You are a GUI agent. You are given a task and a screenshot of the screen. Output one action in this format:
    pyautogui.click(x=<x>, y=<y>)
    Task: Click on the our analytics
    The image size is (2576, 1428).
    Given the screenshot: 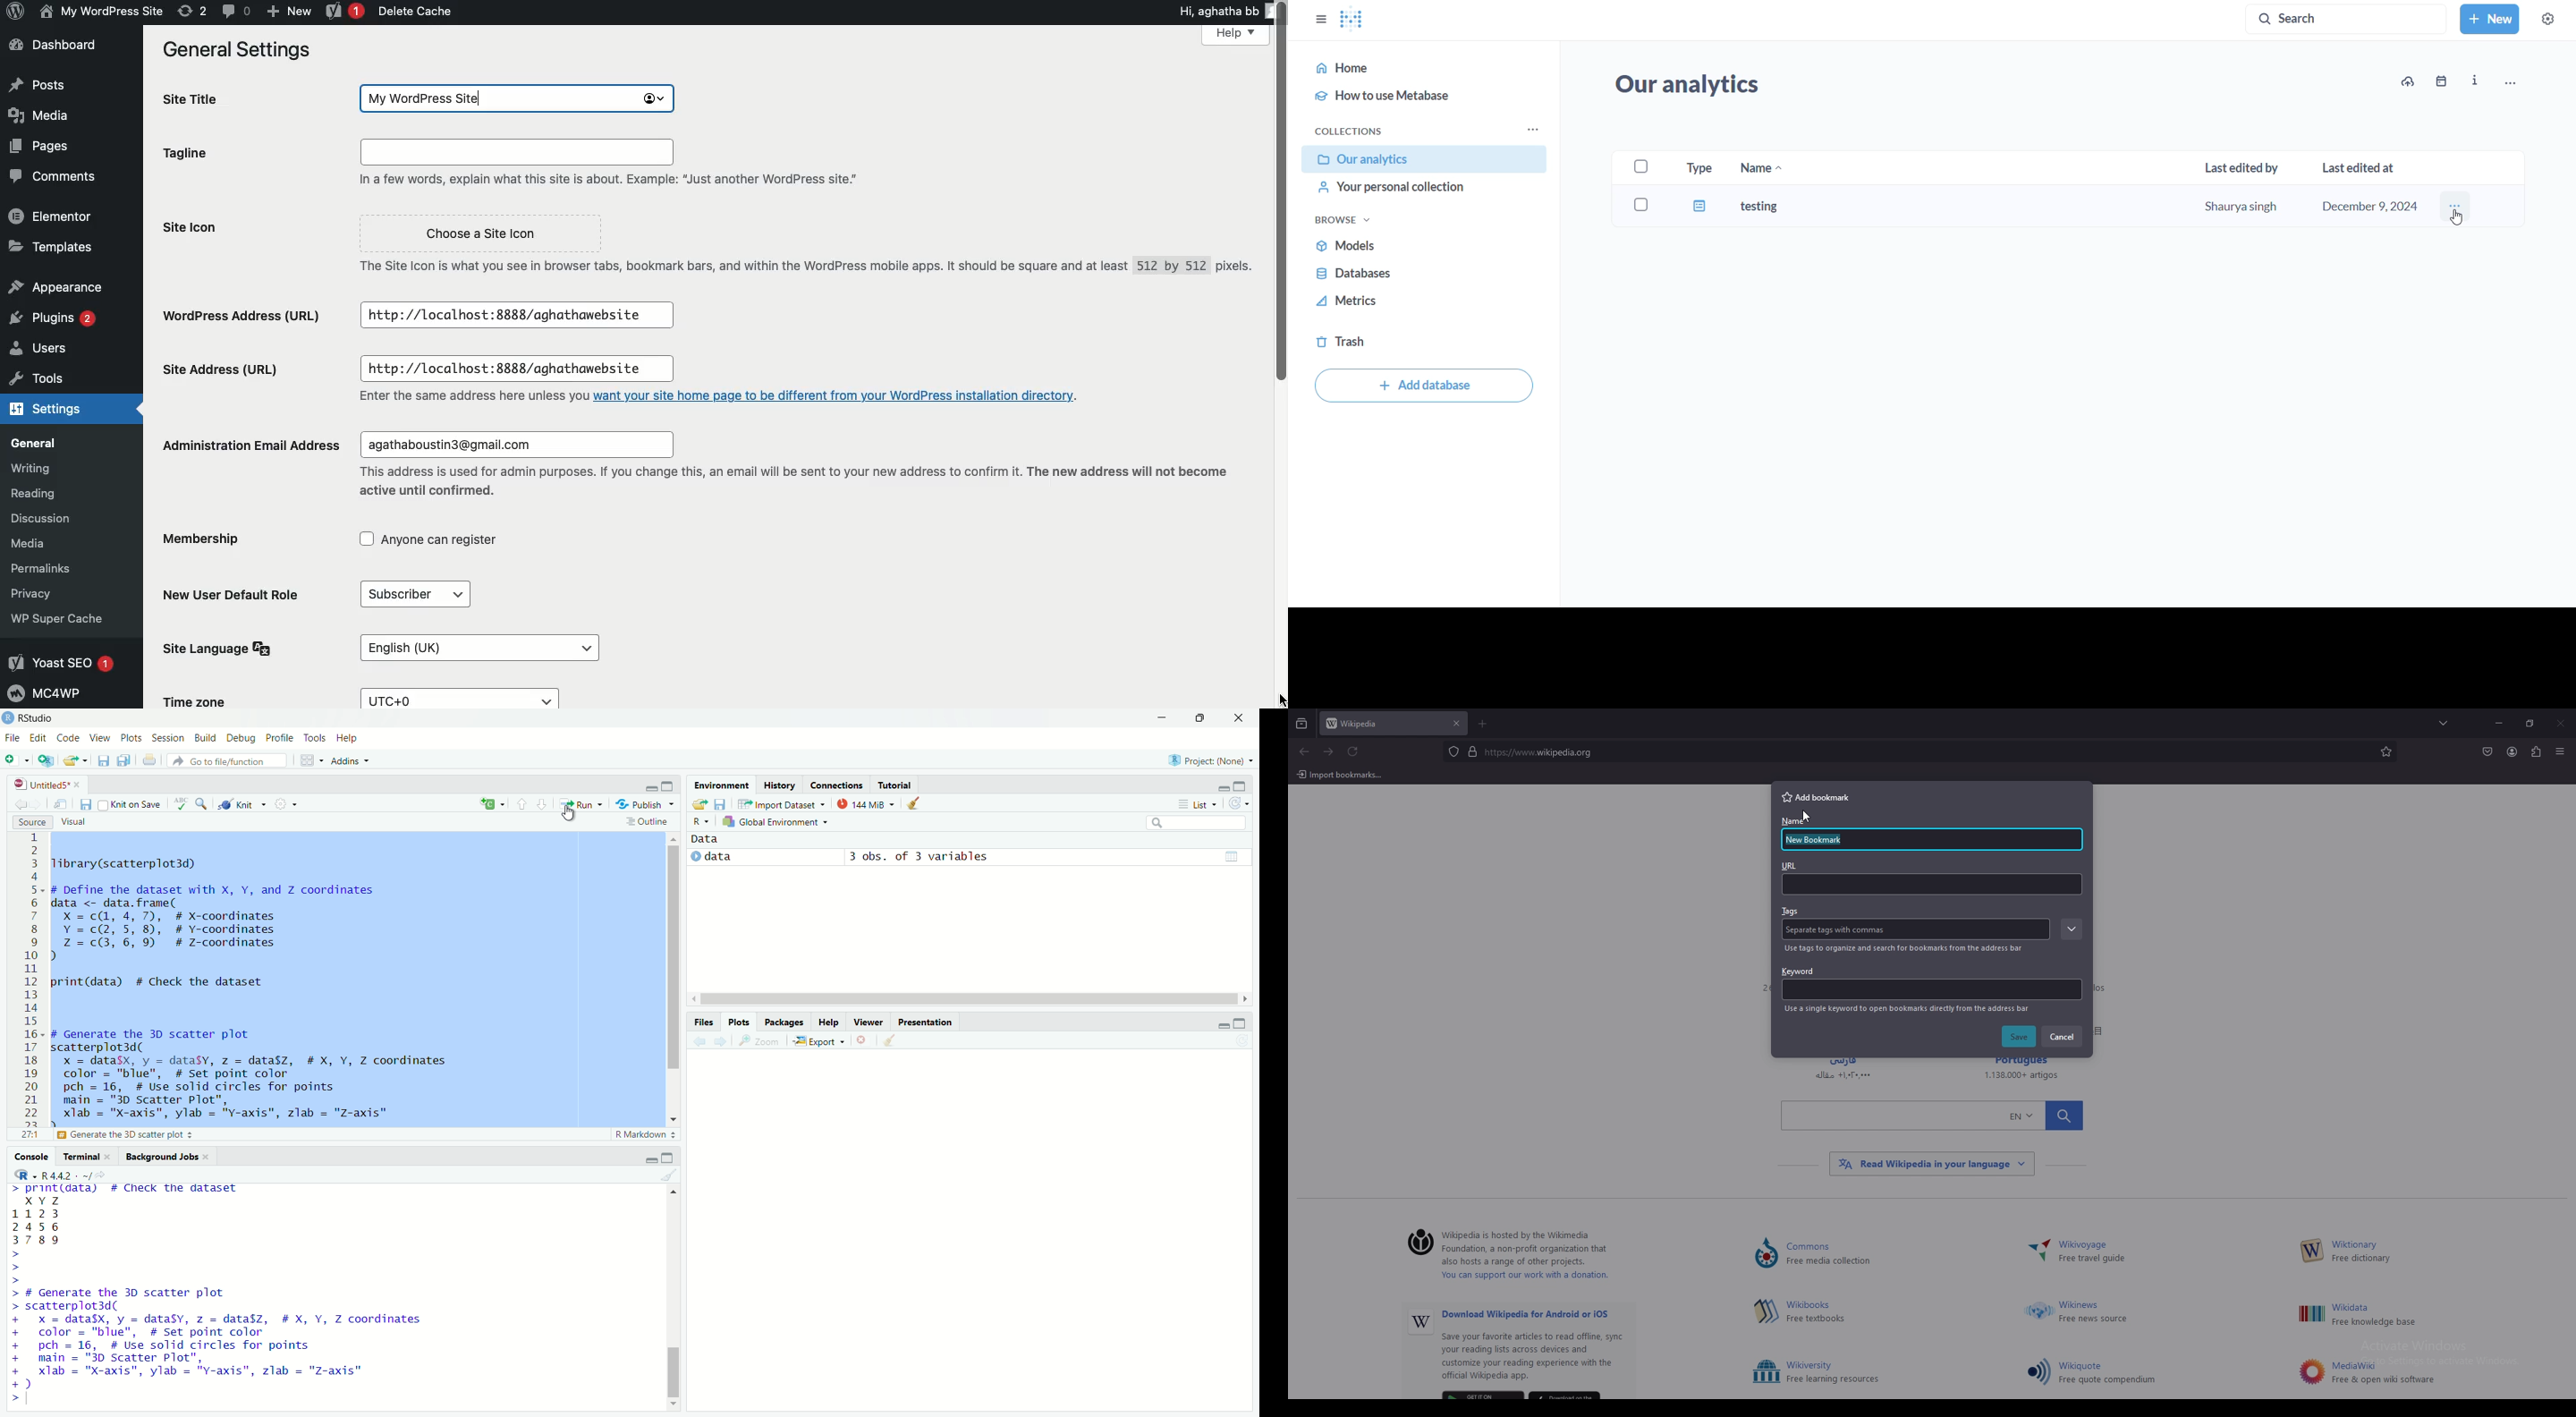 What is the action you would take?
    pyautogui.click(x=1426, y=160)
    